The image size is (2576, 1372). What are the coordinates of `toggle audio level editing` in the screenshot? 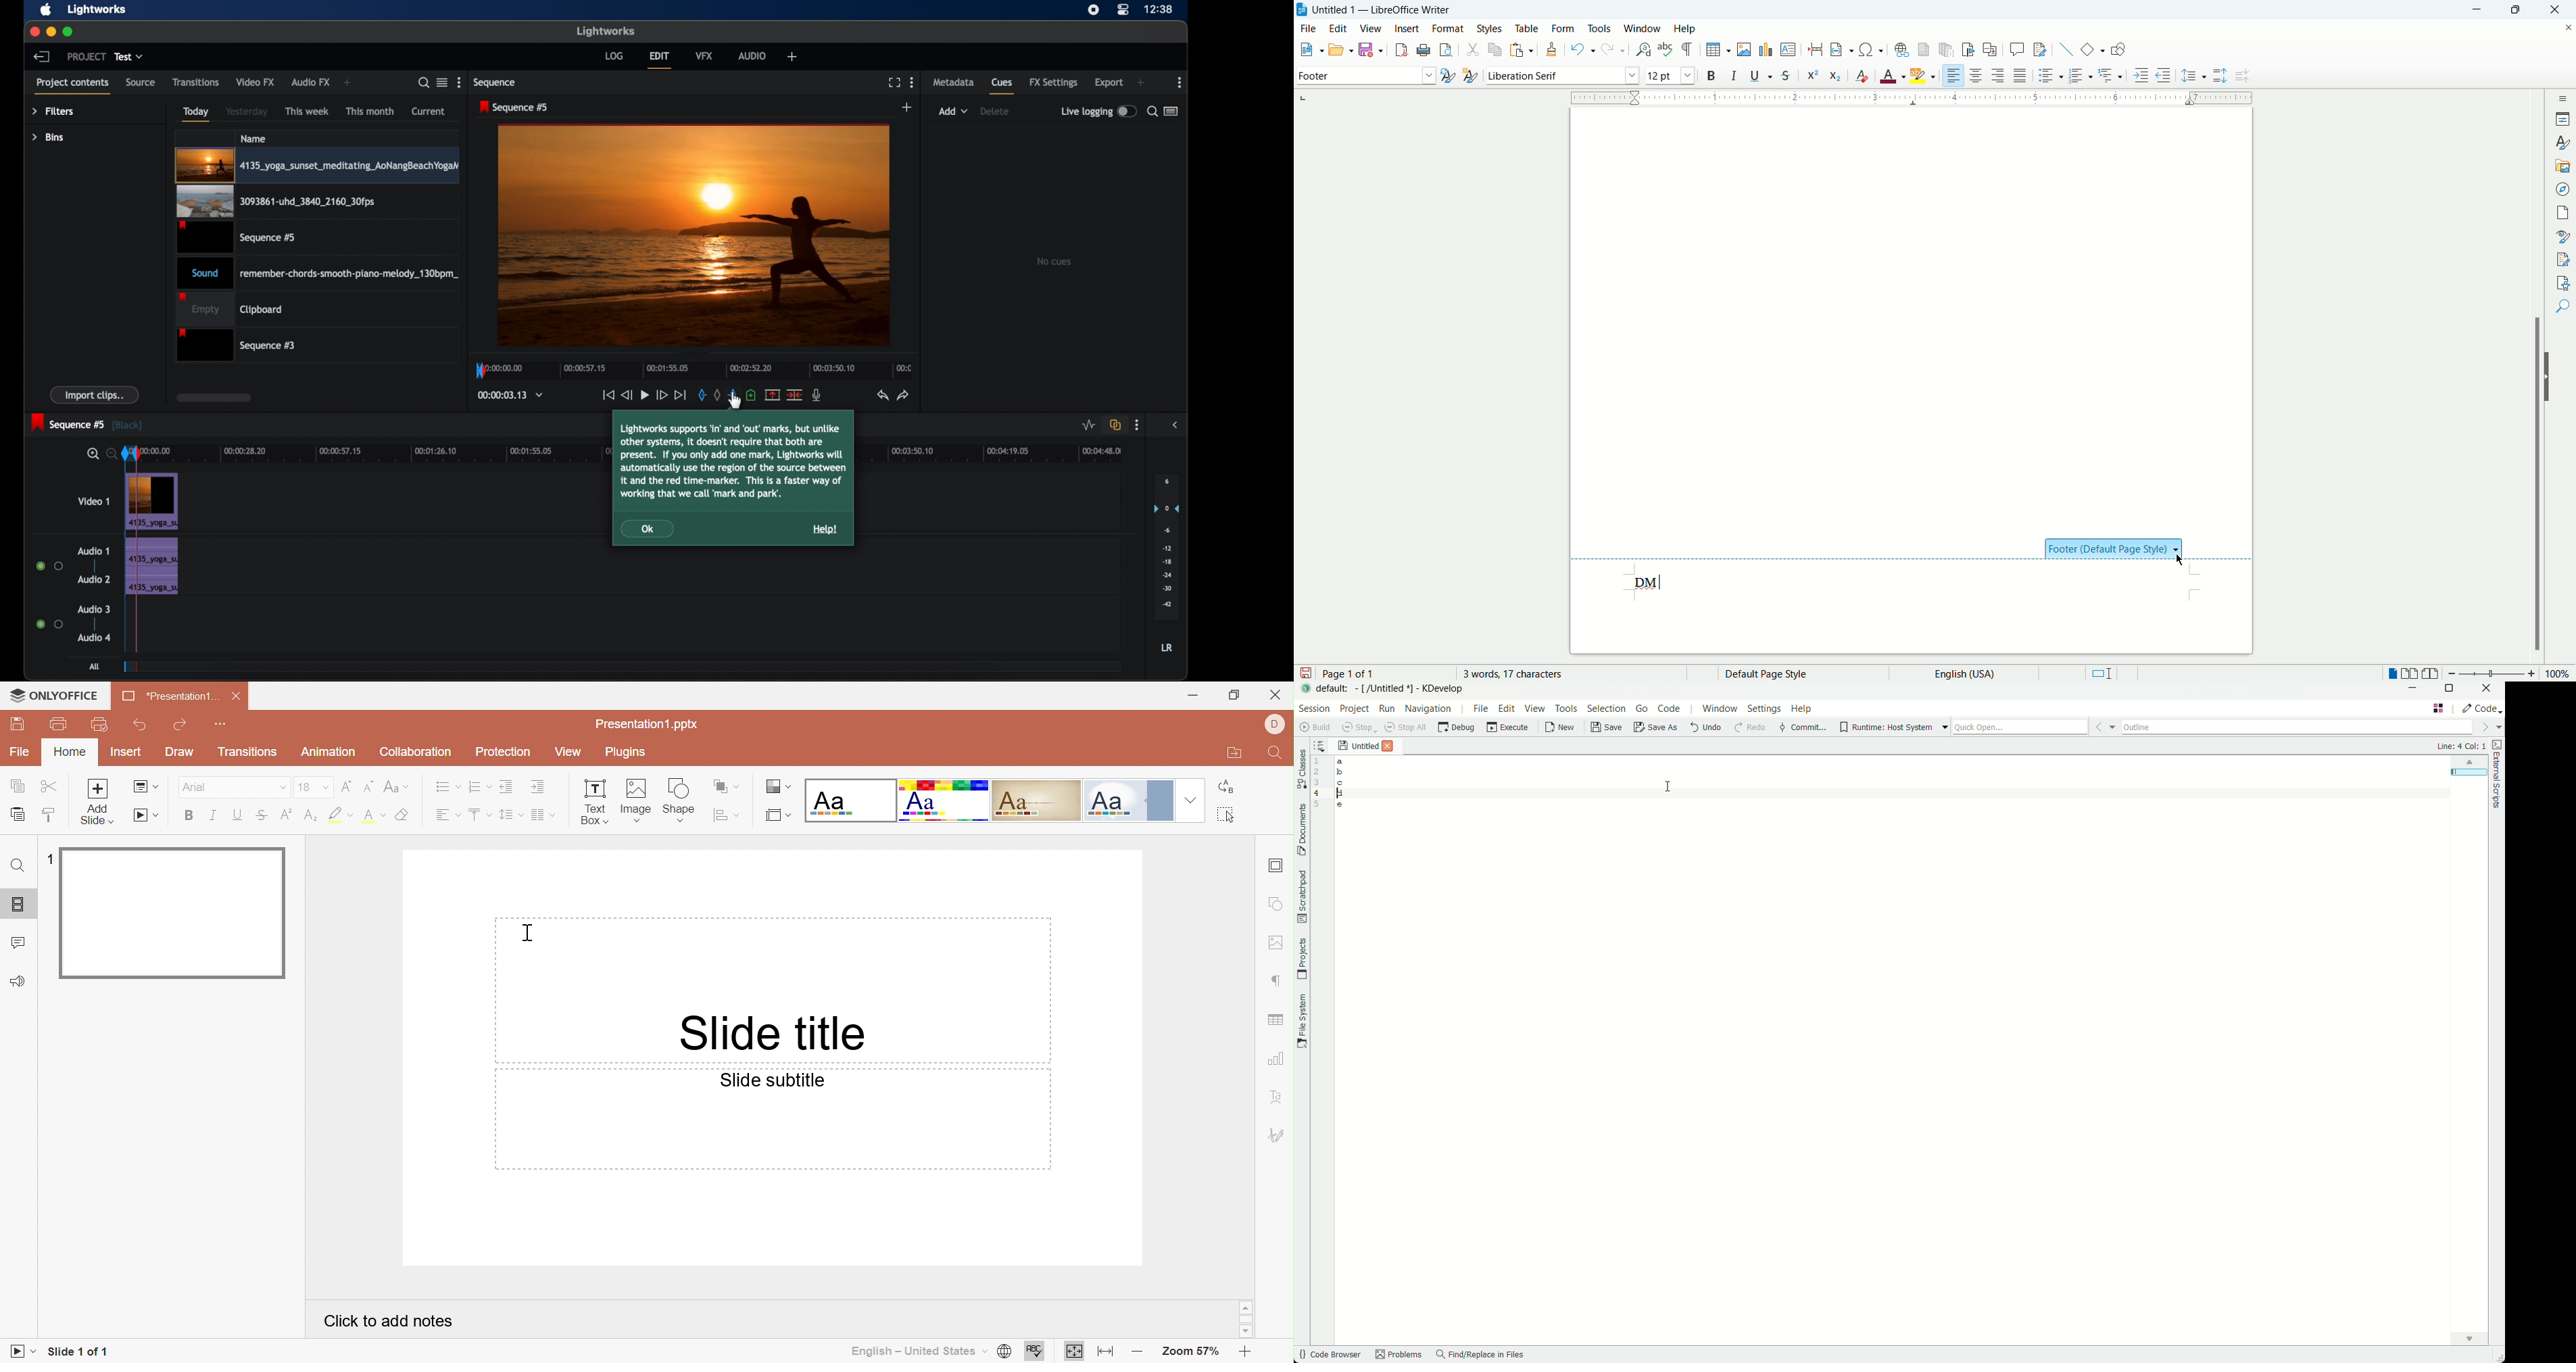 It's located at (1089, 425).